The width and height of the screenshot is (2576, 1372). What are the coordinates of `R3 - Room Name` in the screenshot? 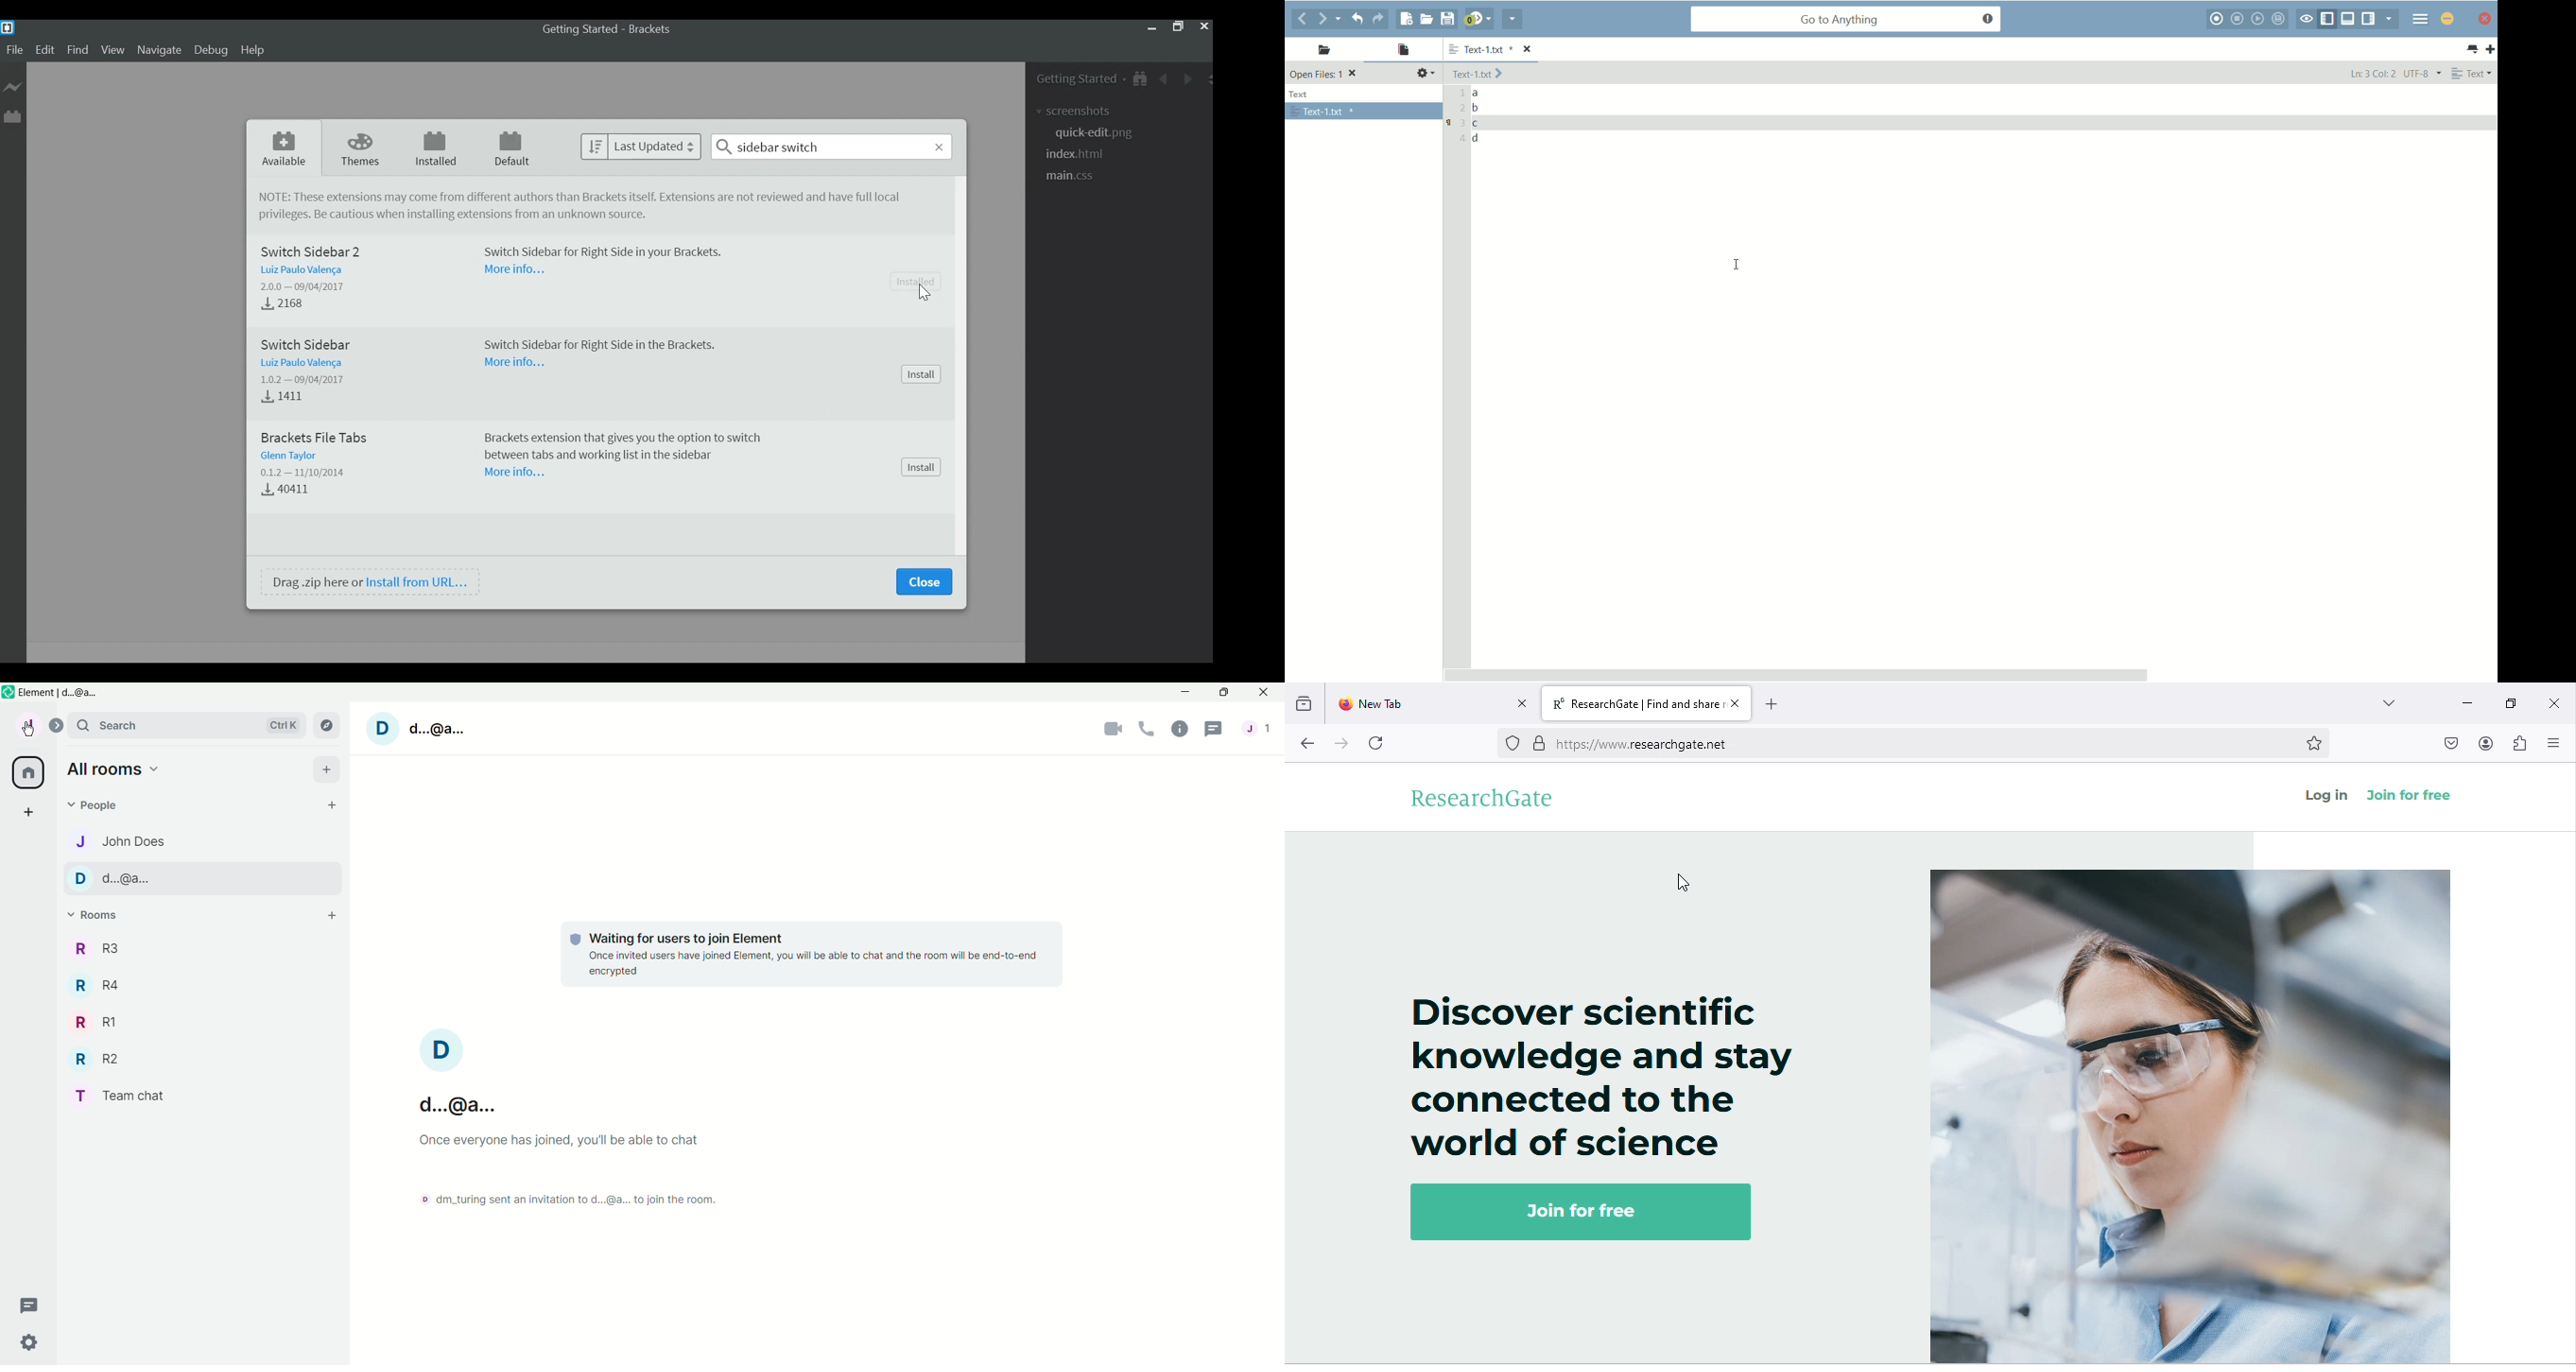 It's located at (95, 949).